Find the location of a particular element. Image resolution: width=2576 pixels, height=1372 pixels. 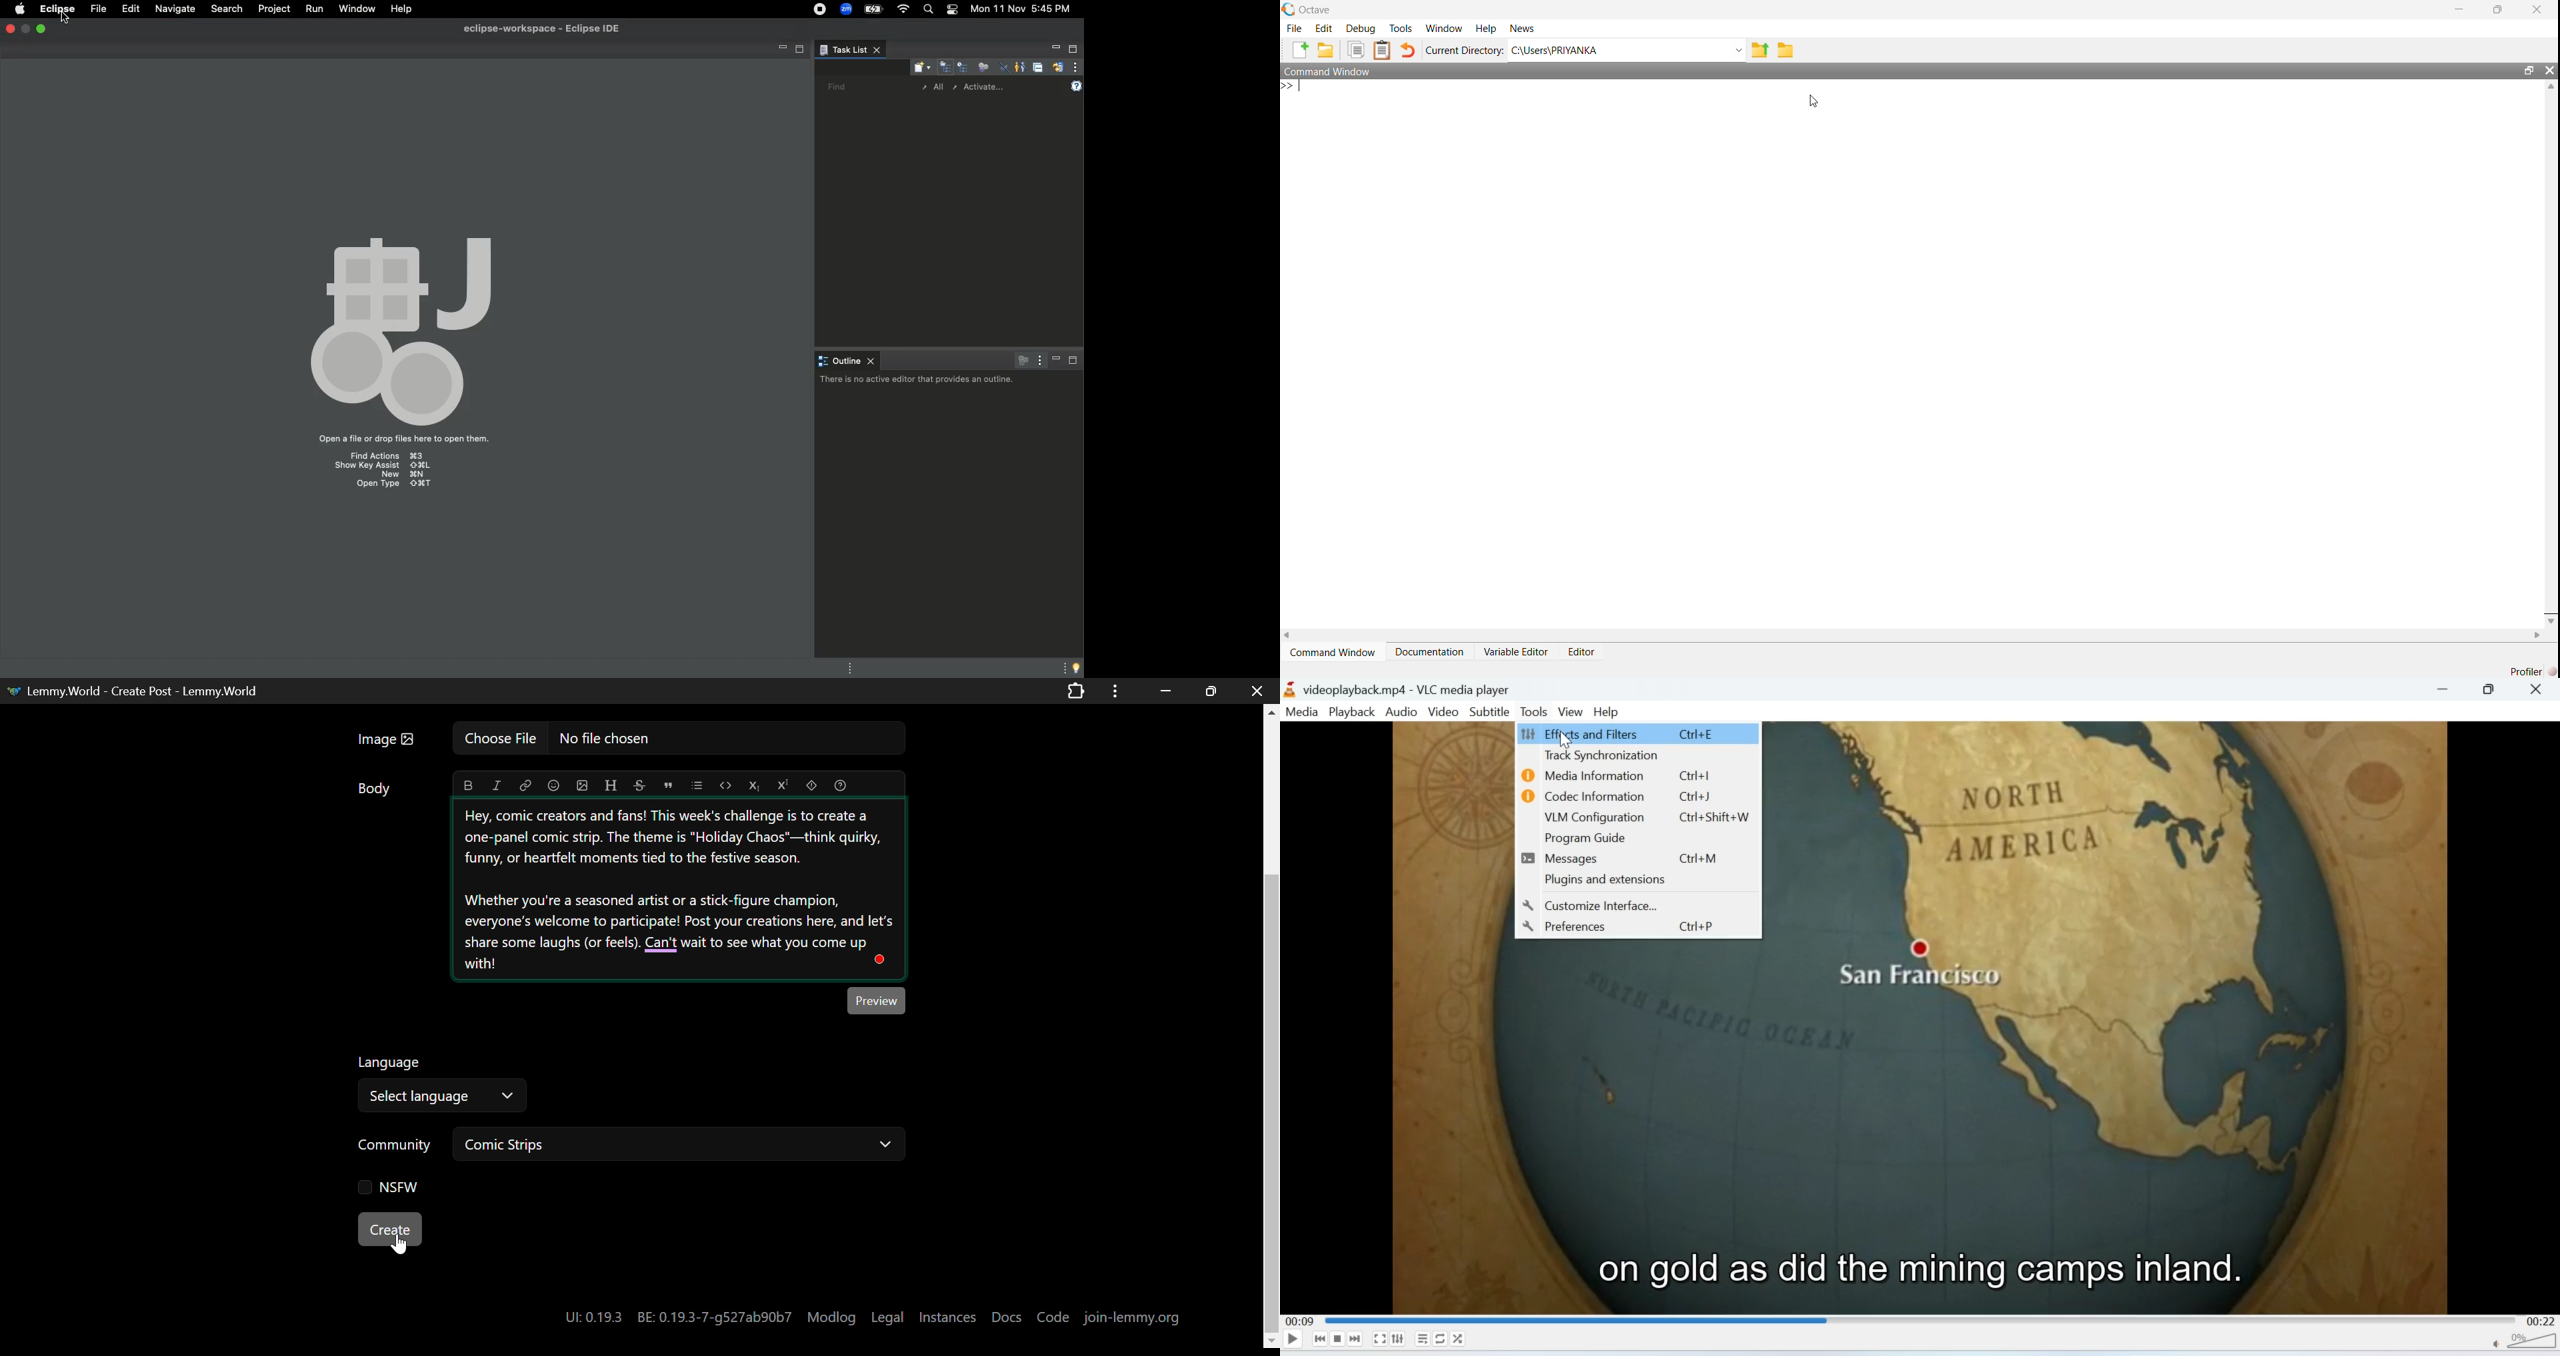

spoiler is located at coordinates (815, 785).